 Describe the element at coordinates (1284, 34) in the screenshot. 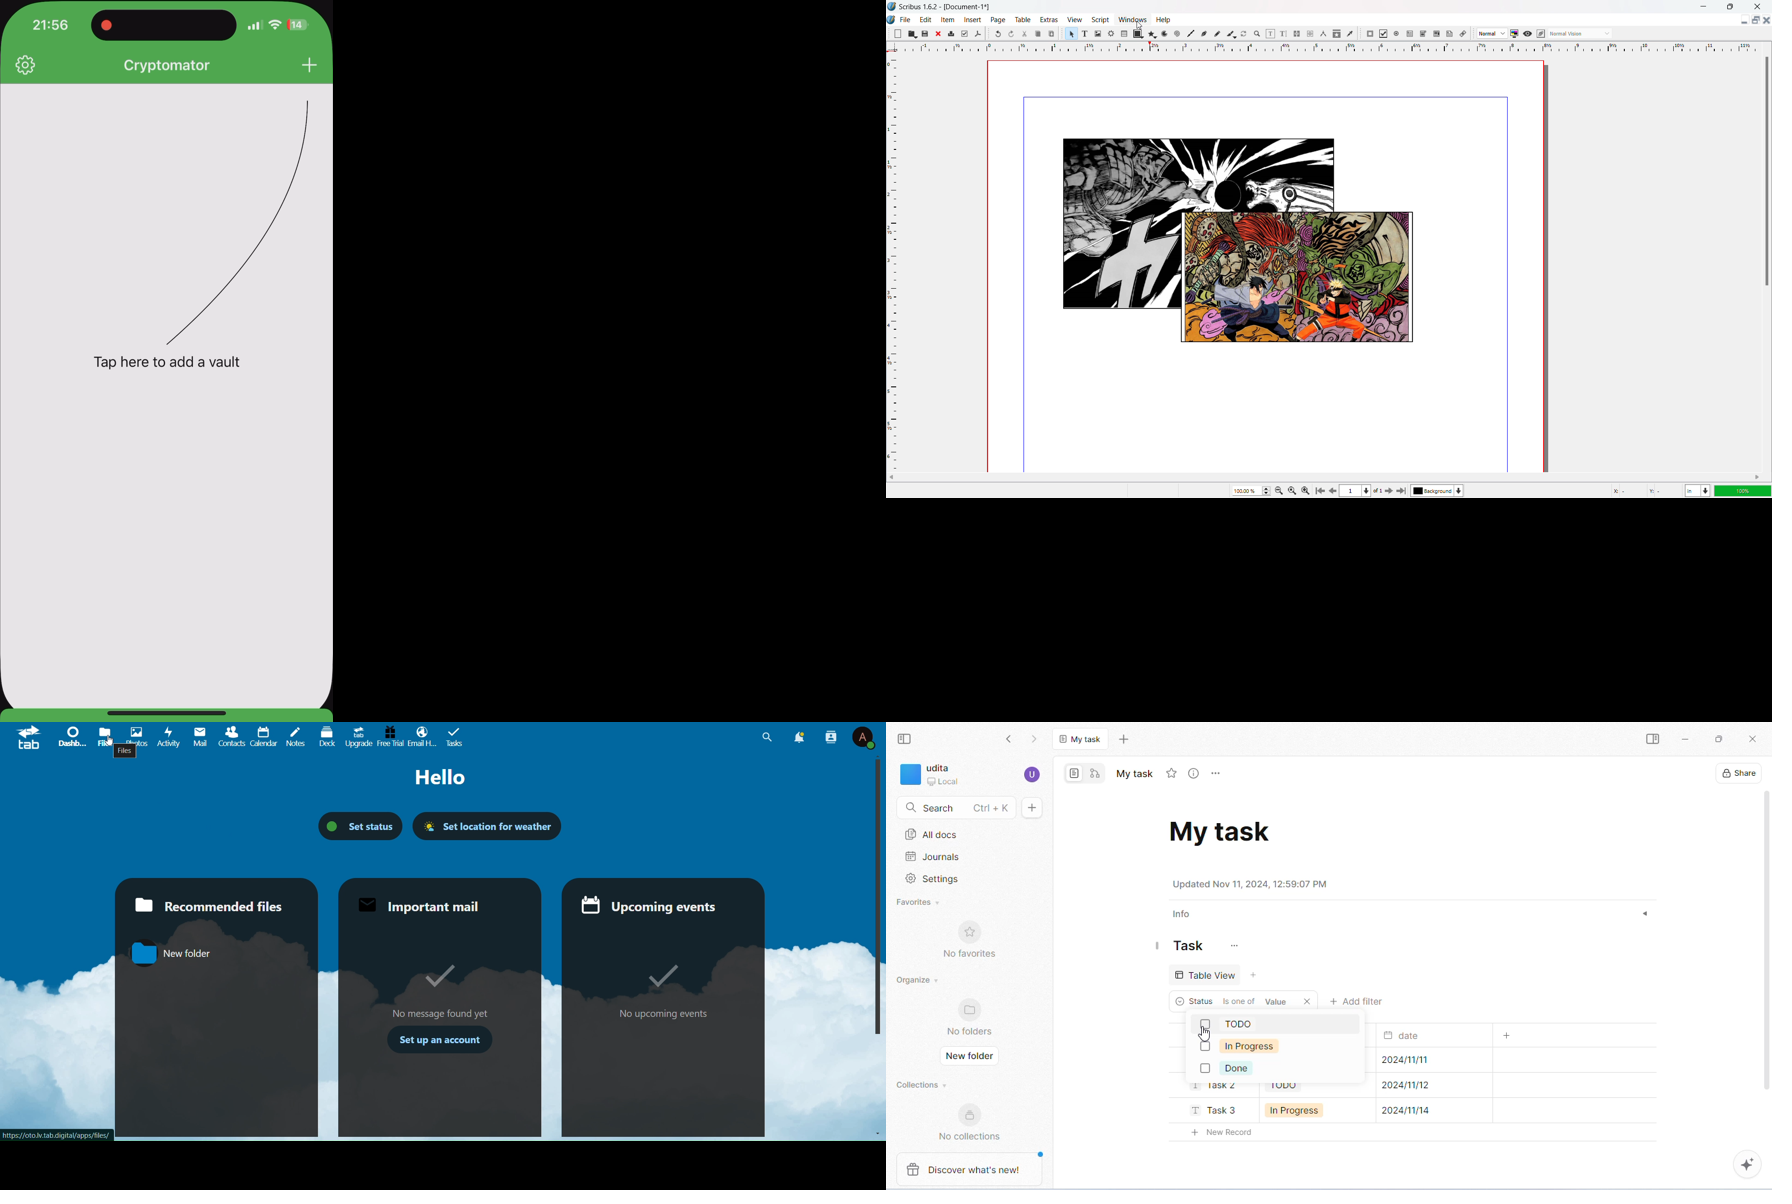

I see `edit text with story editor` at that location.